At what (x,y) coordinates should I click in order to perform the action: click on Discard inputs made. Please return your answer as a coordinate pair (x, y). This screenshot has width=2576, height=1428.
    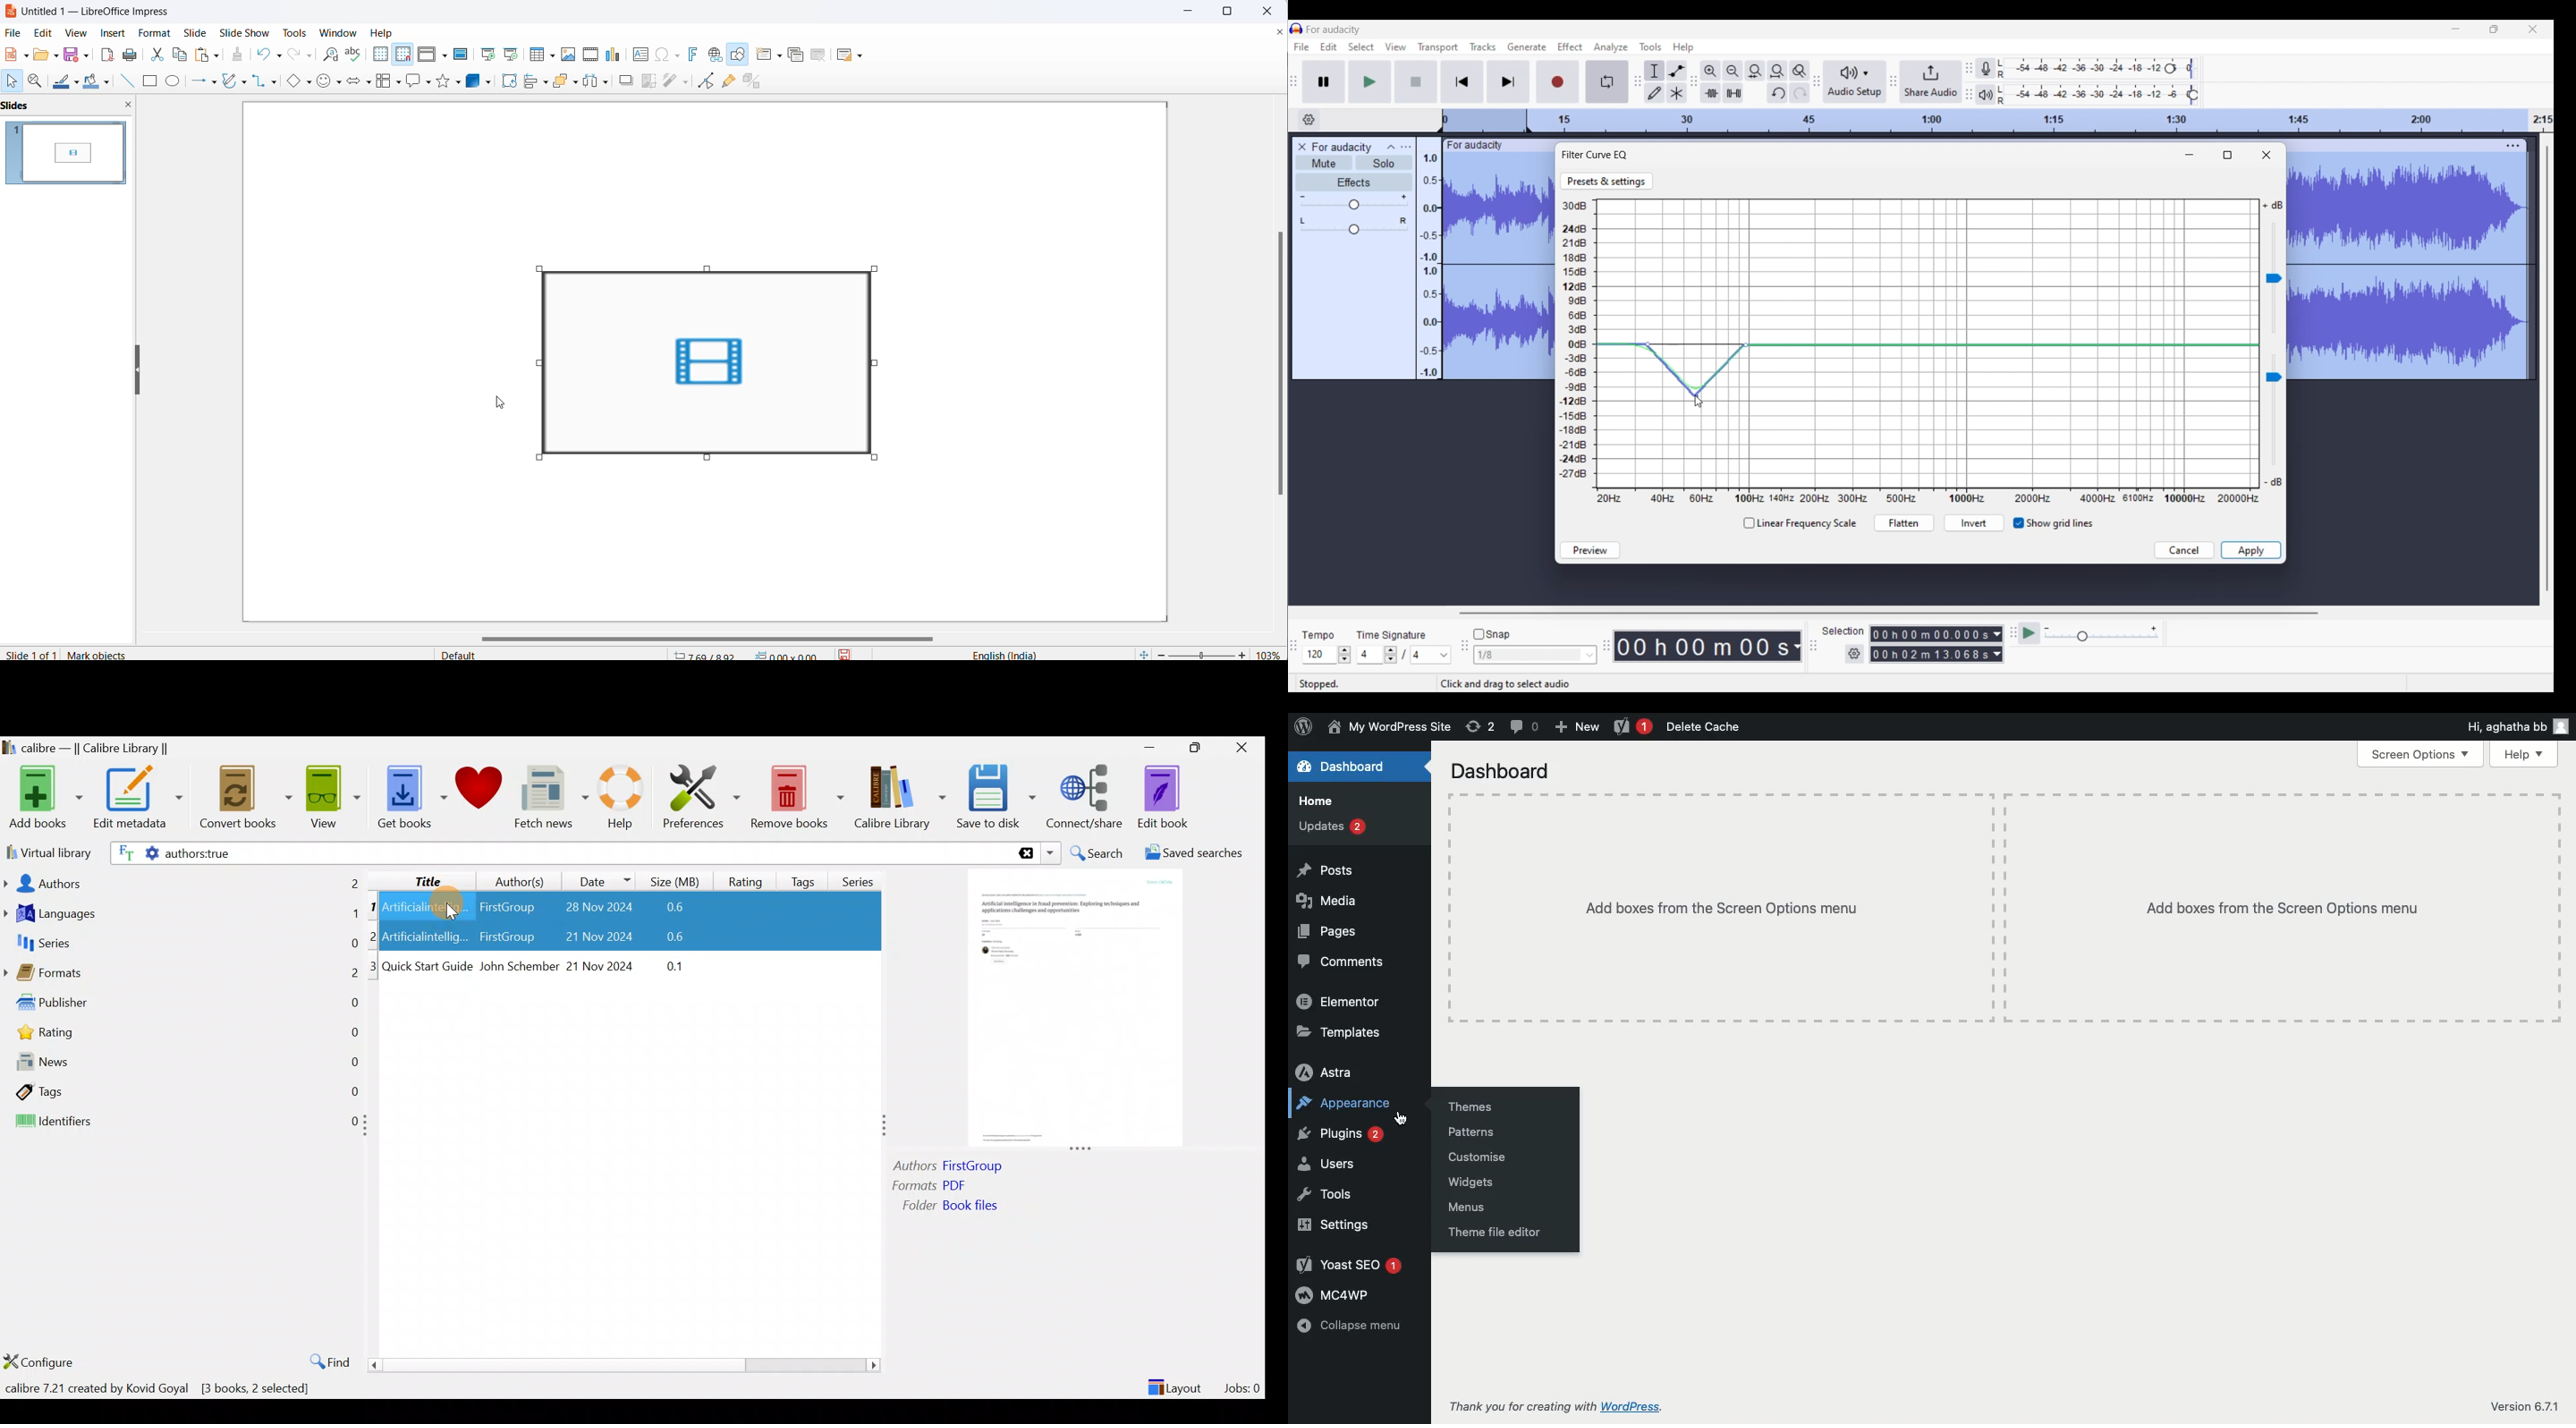
    Looking at the image, I should click on (2185, 550).